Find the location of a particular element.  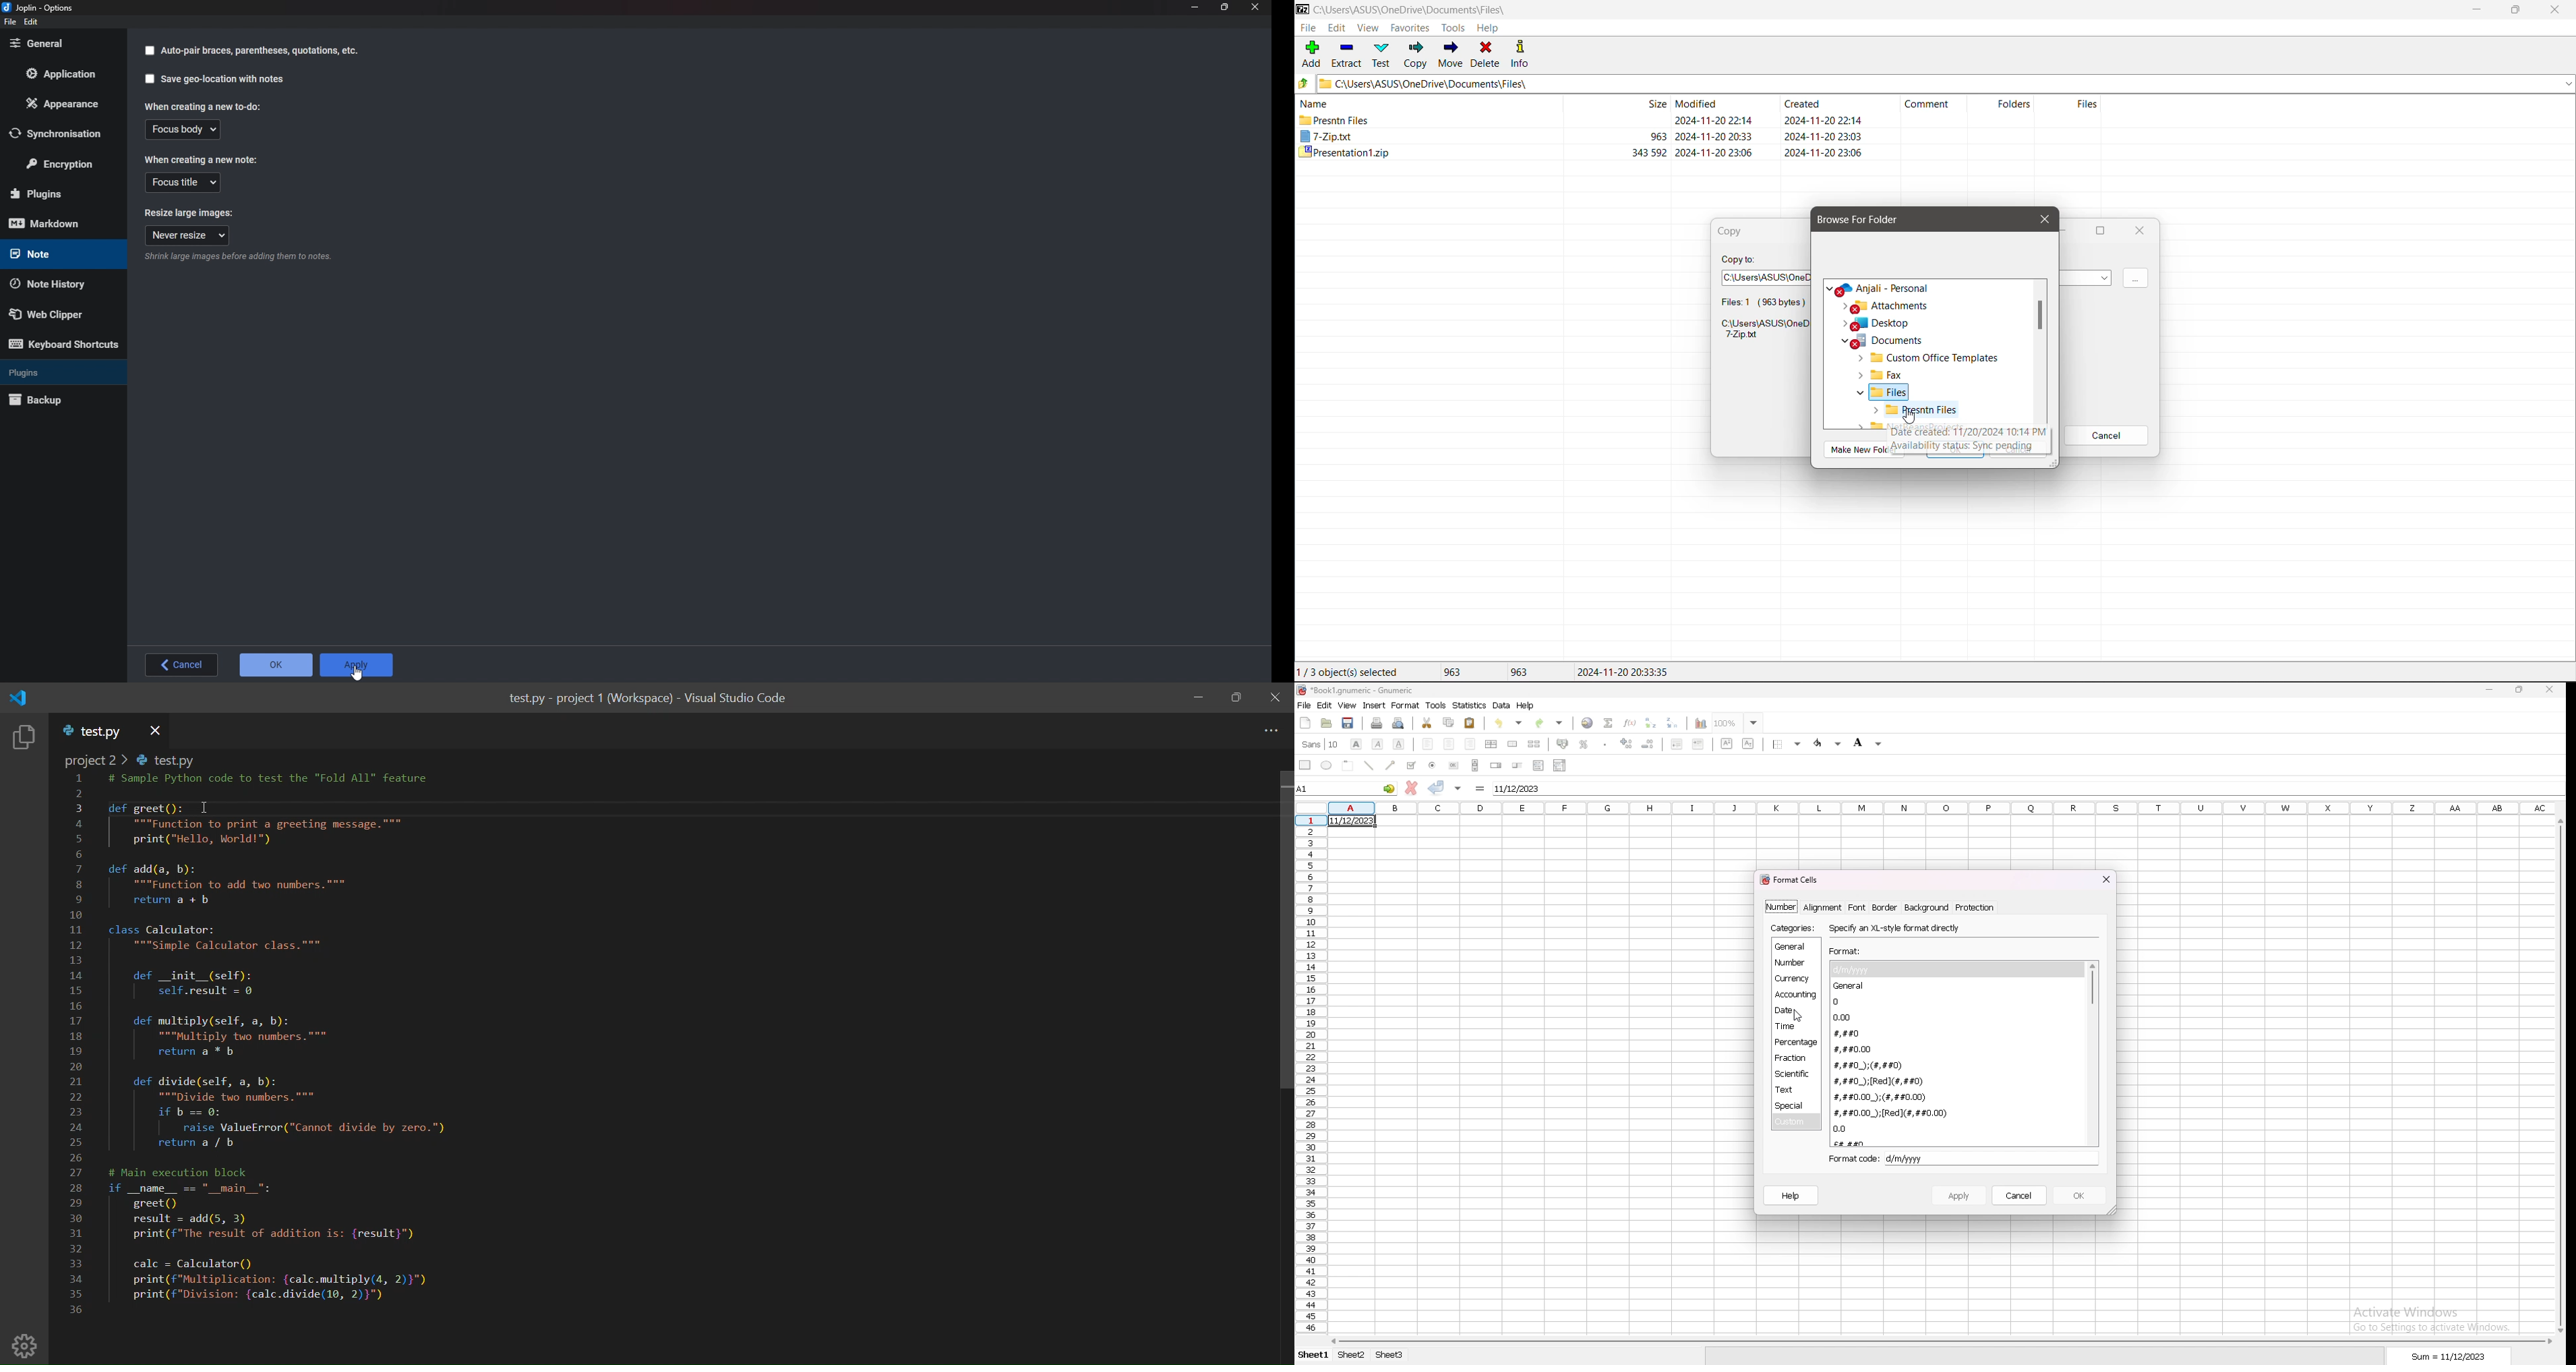

Mark down is located at coordinates (53, 223).